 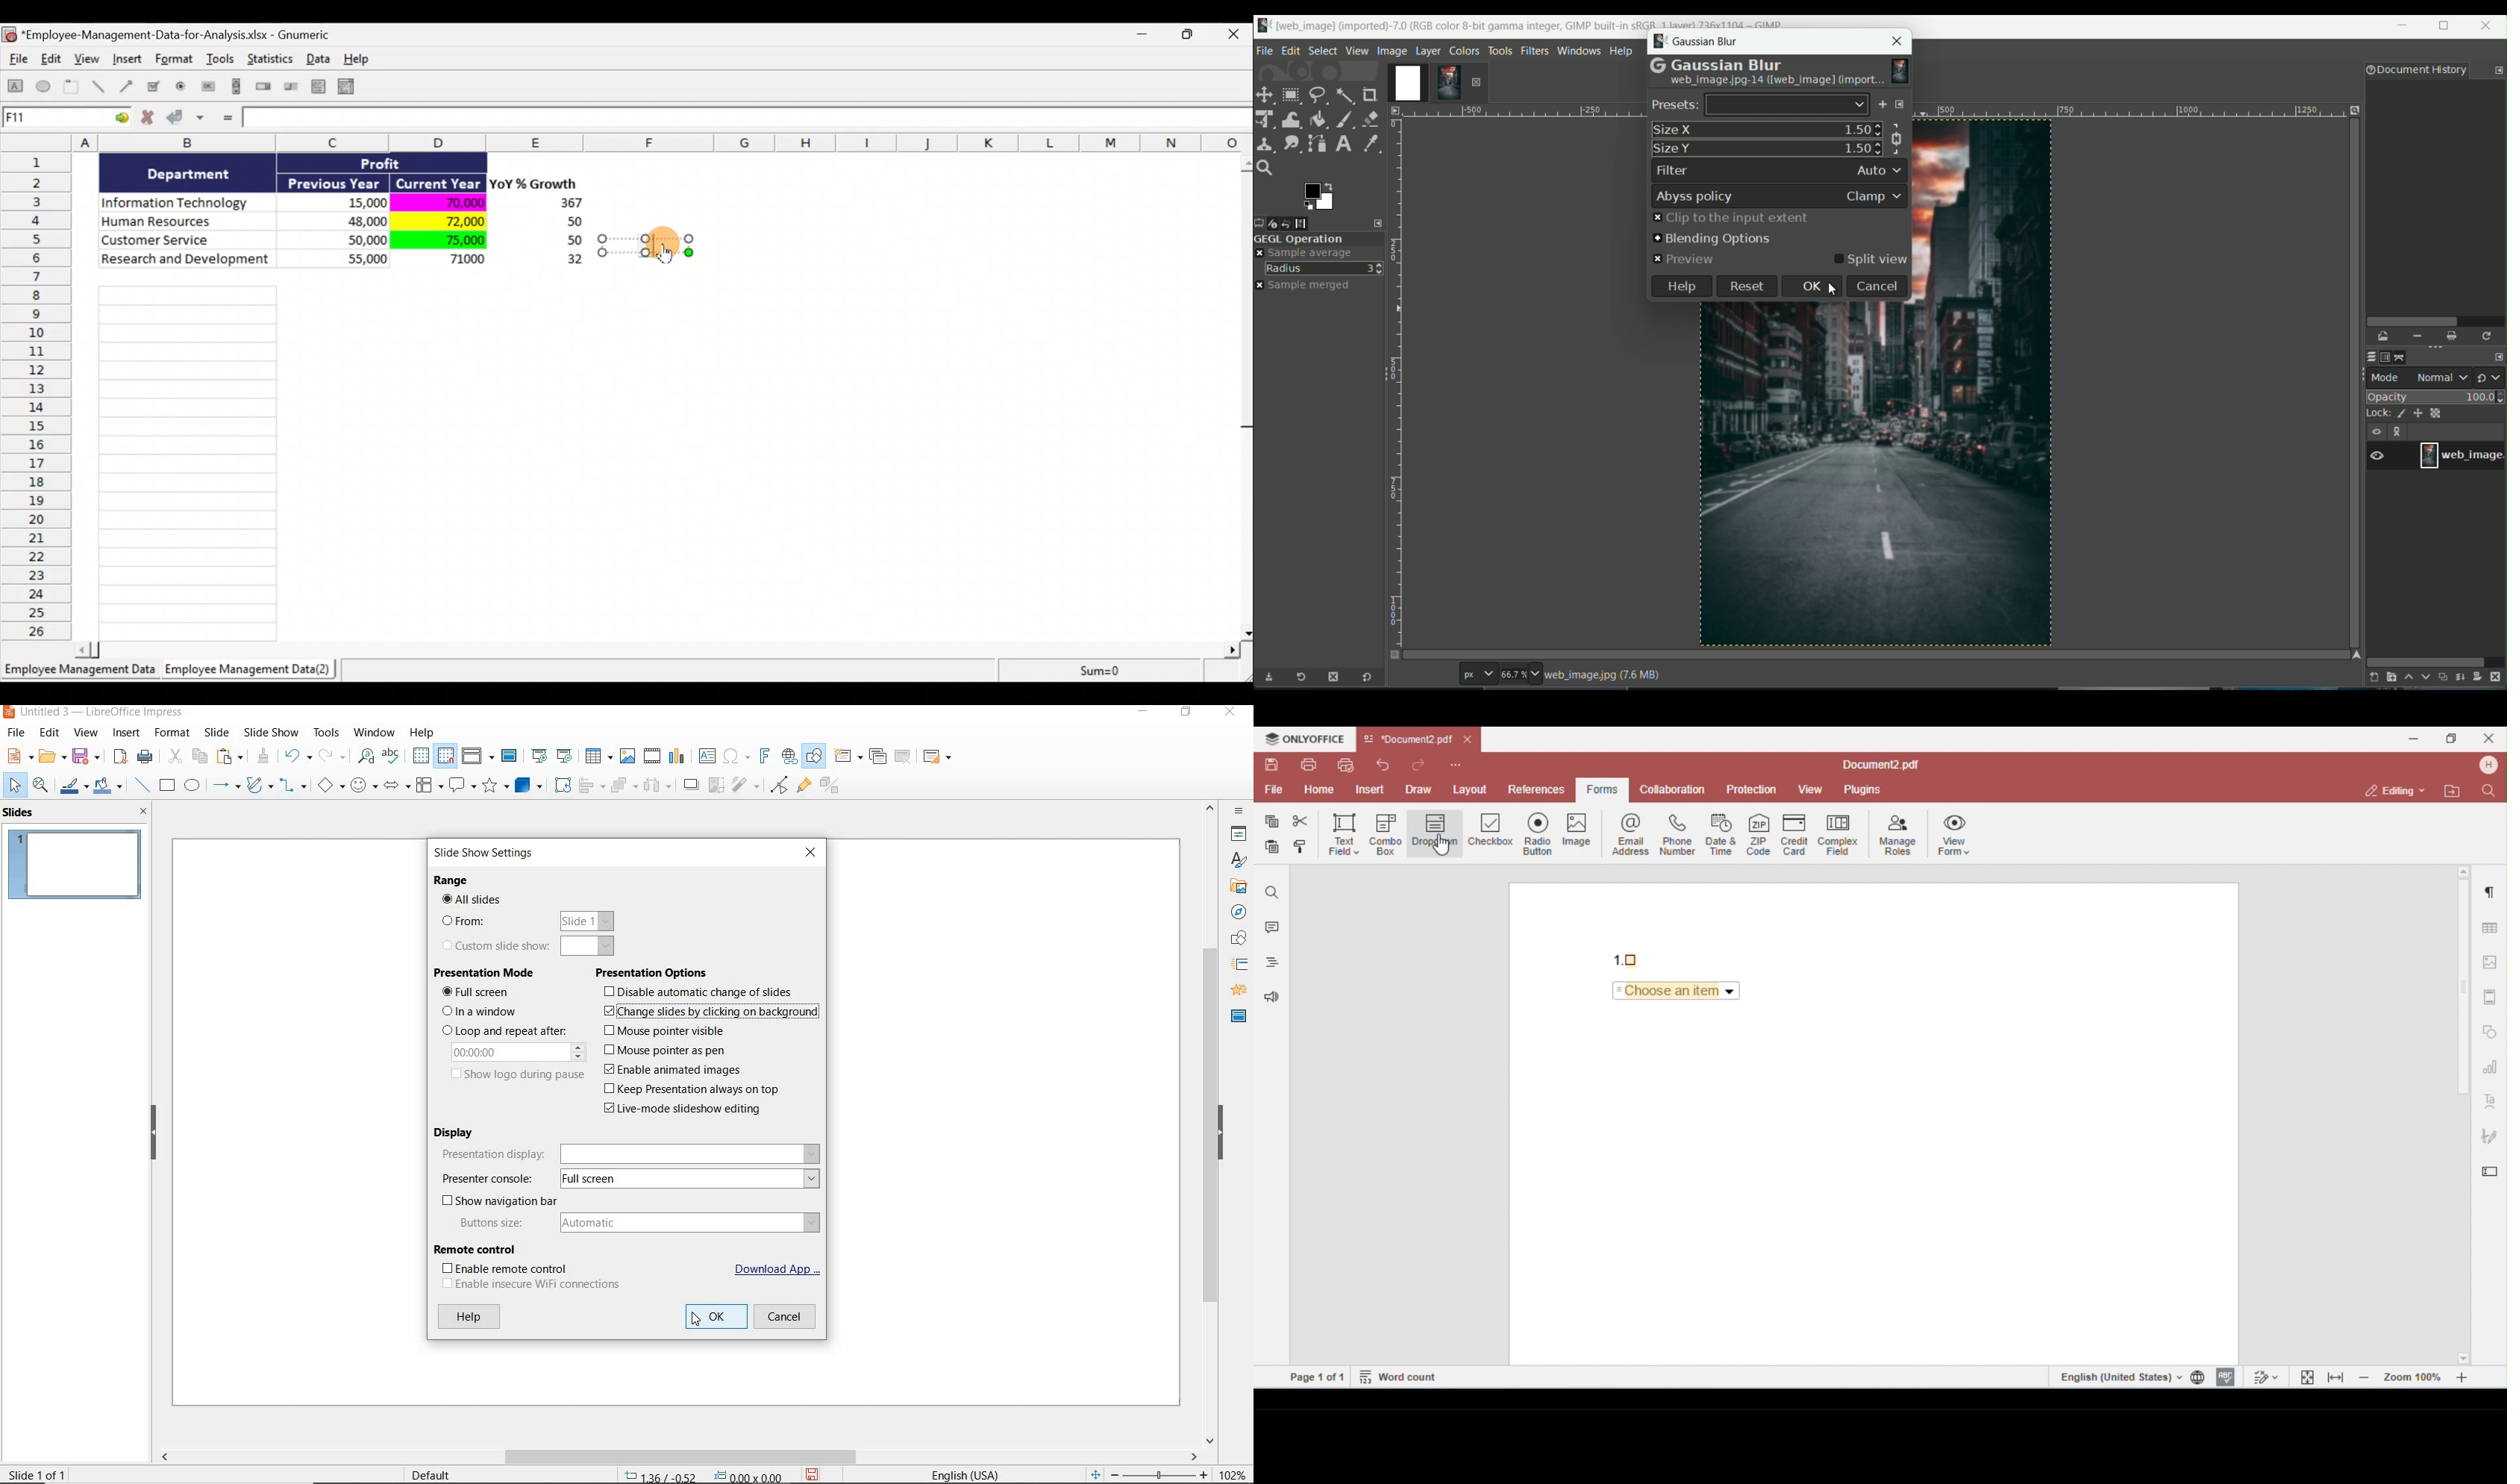 I want to click on help, so click(x=1681, y=287).